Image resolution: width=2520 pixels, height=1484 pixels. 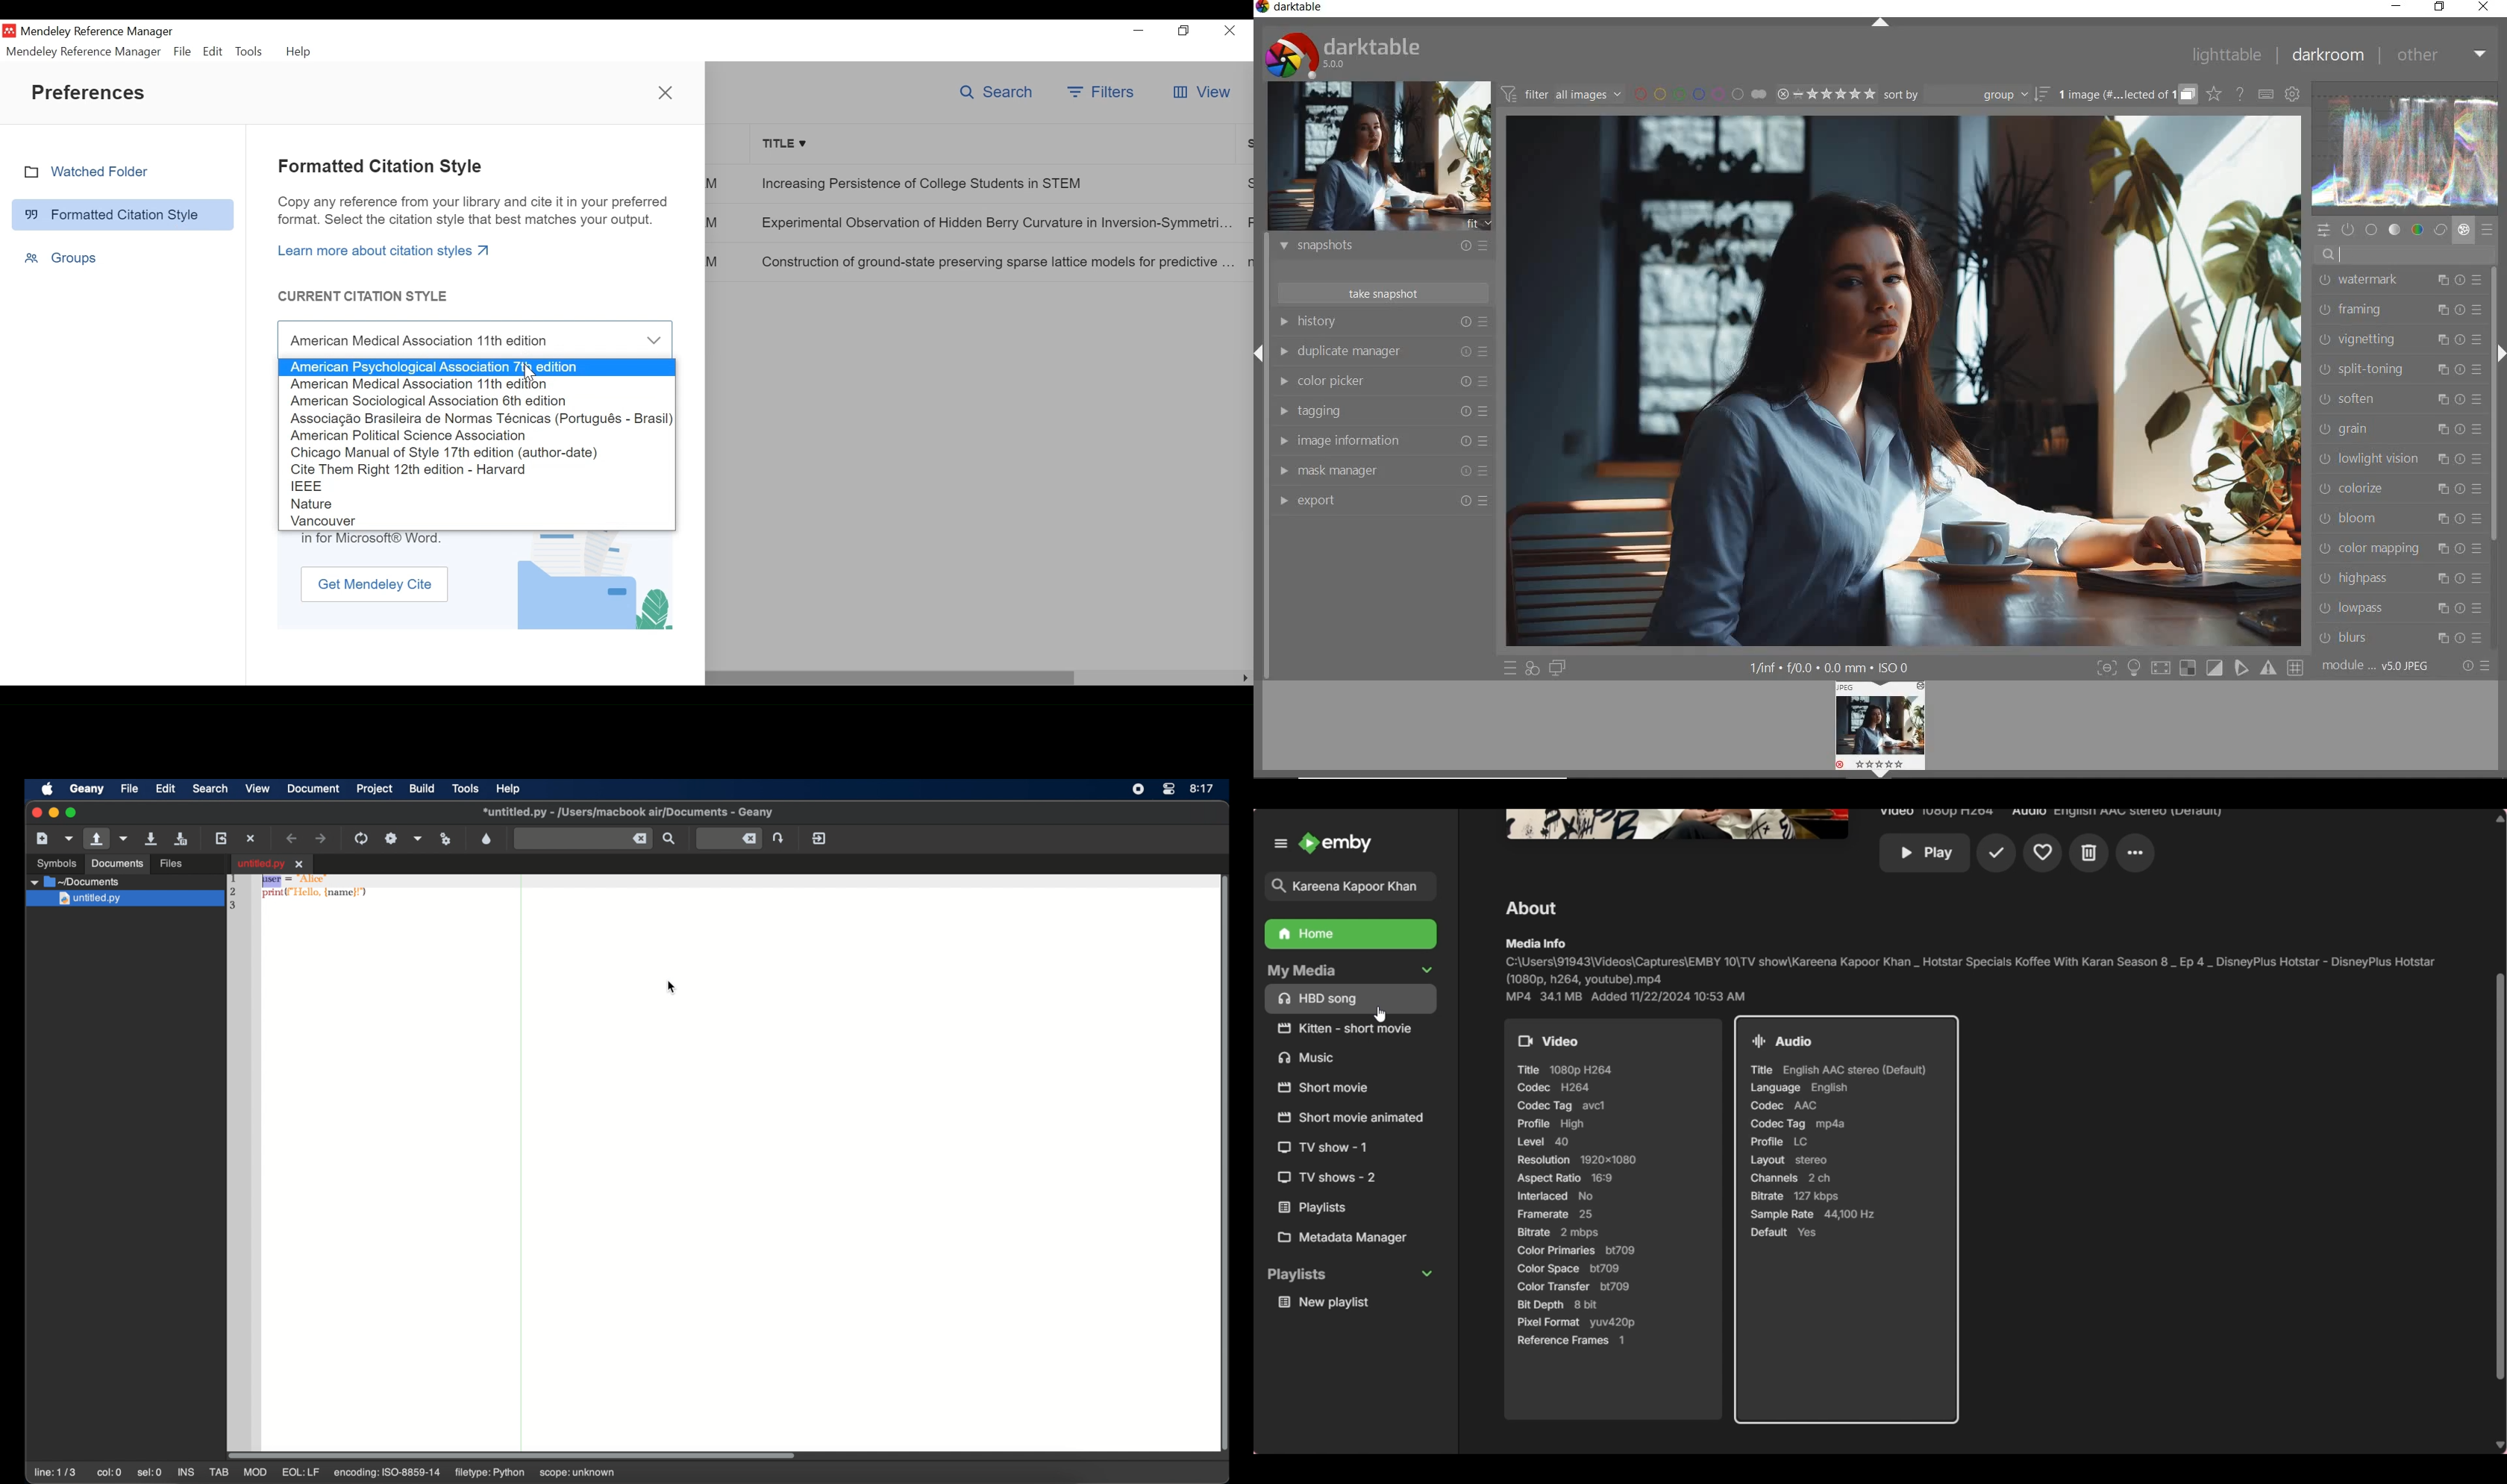 What do you see at coordinates (100, 32) in the screenshot?
I see `Mendeley Reference Manager` at bounding box center [100, 32].